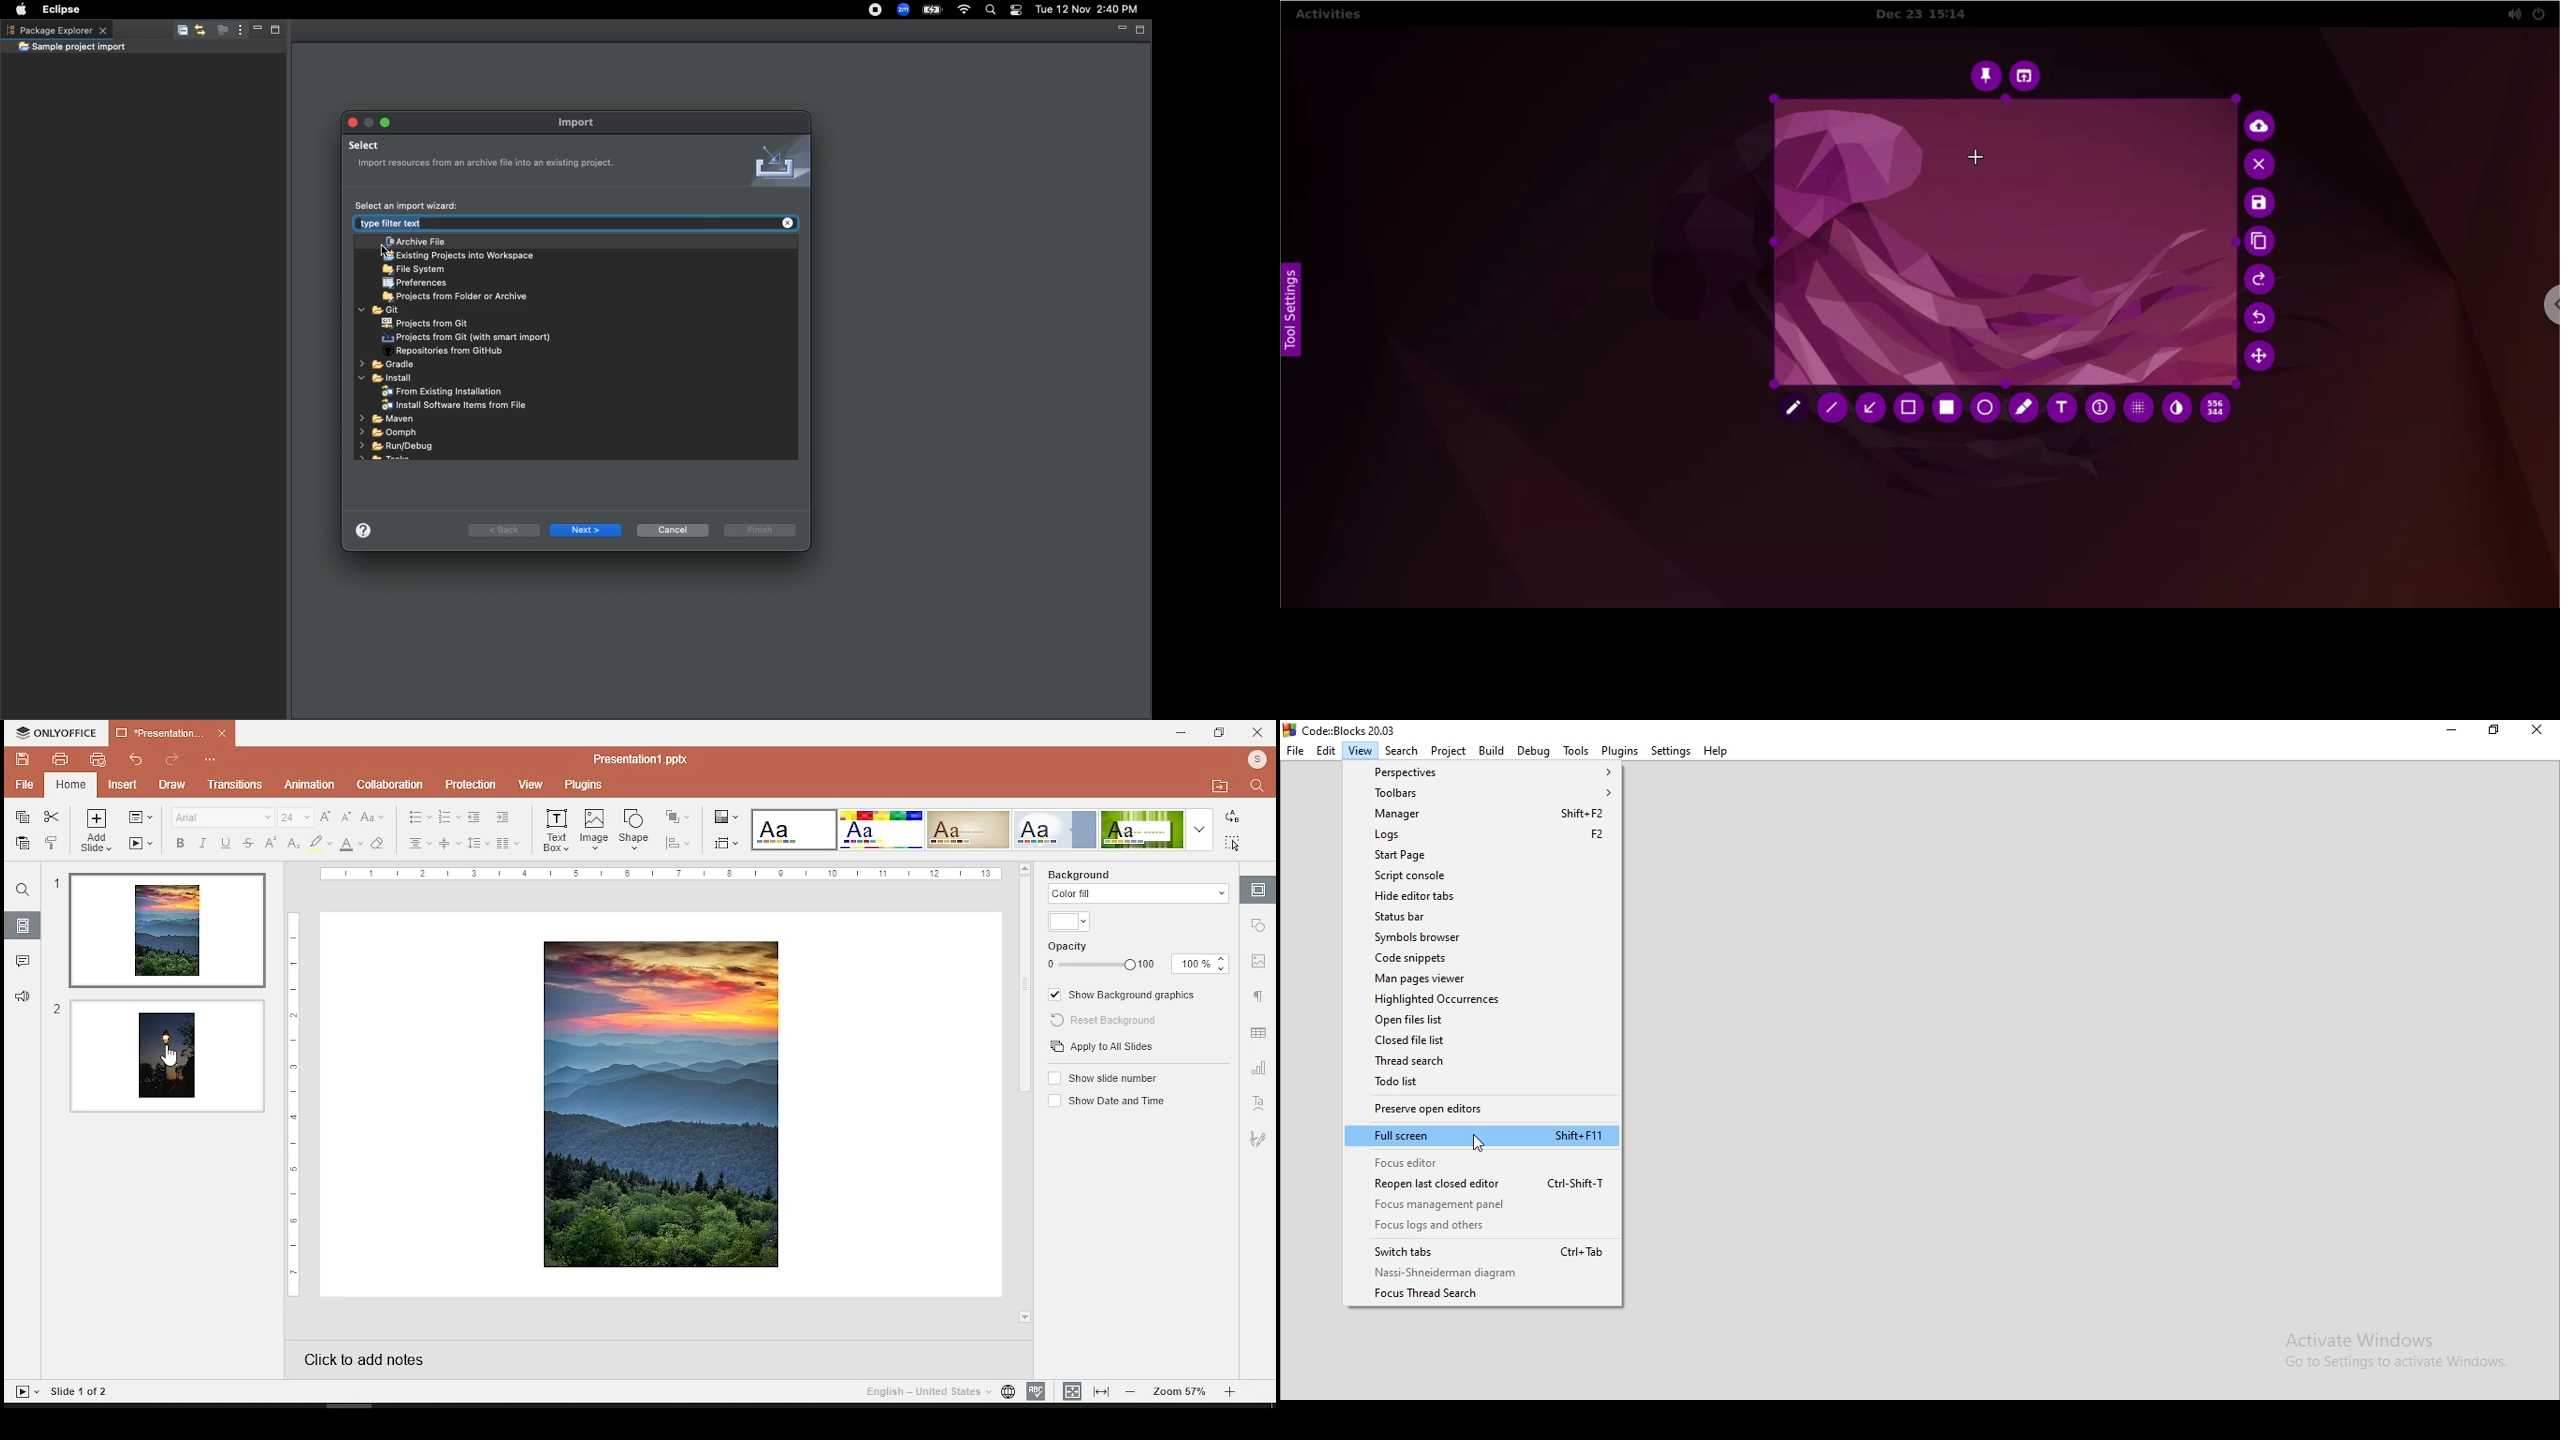  What do you see at coordinates (1104, 1047) in the screenshot?
I see `apply to slides` at bounding box center [1104, 1047].